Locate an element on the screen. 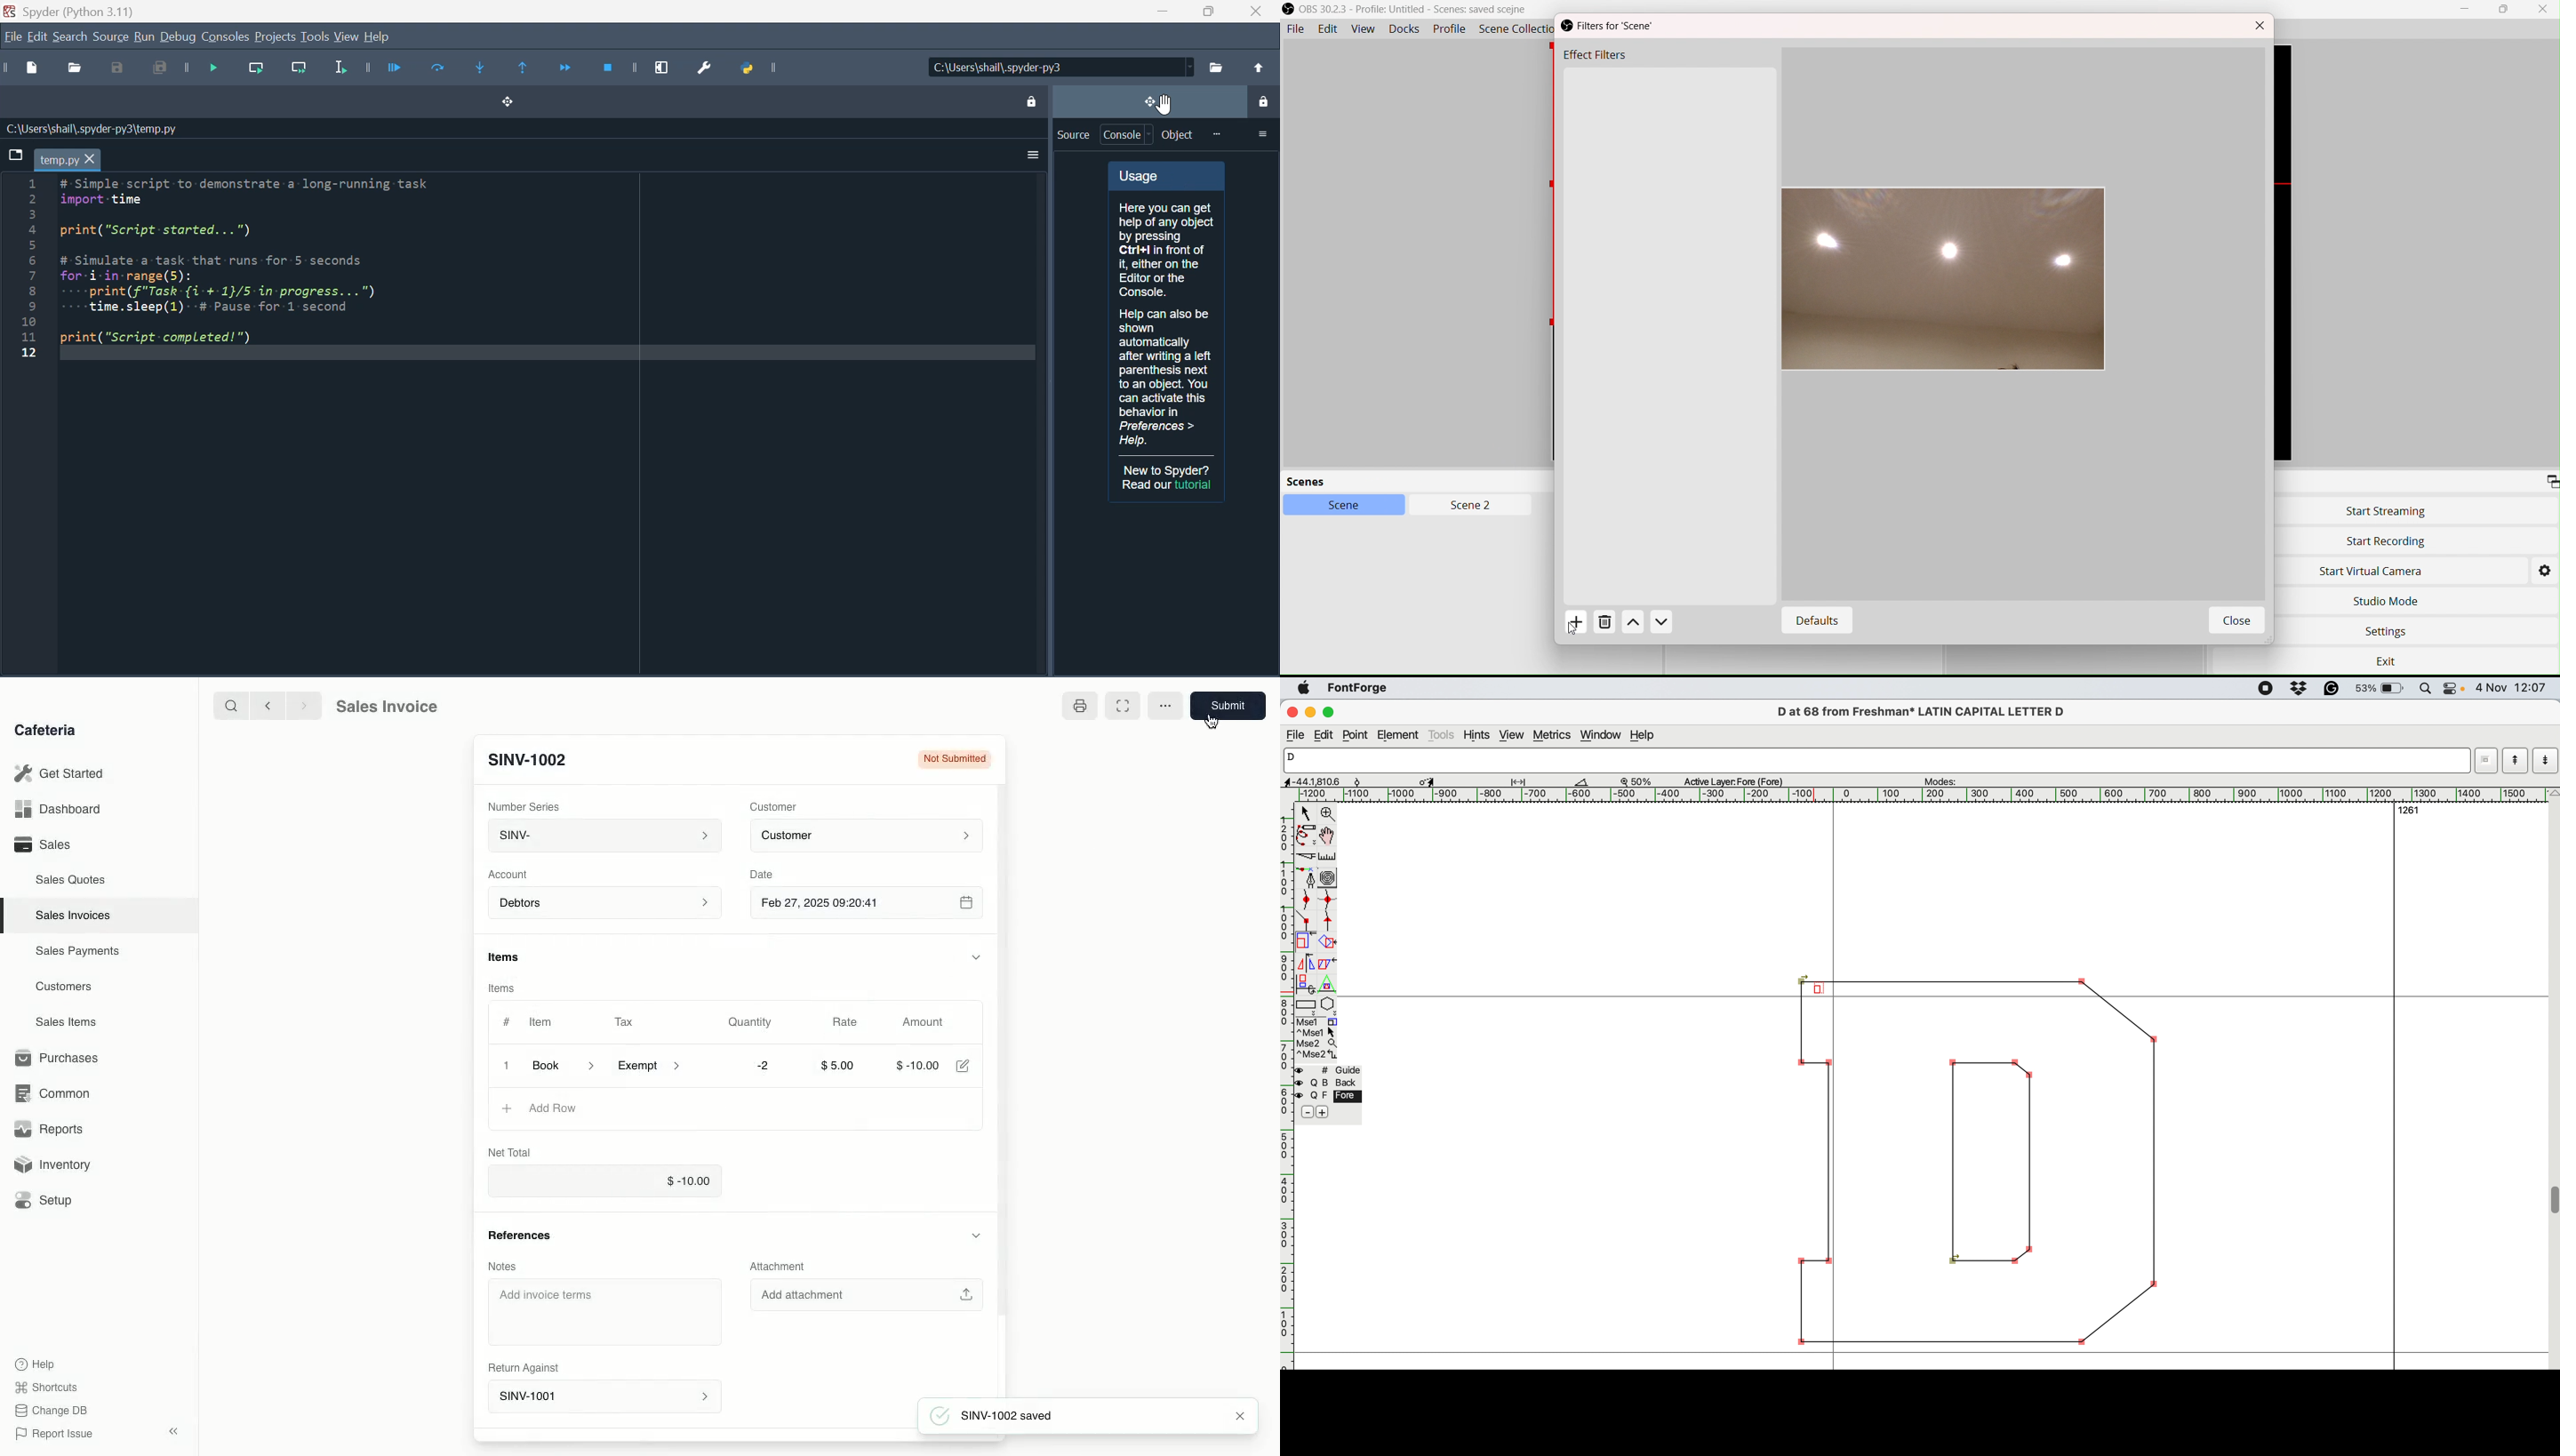 Image resolution: width=2576 pixels, height=1456 pixels. Settings is located at coordinates (2545, 570).